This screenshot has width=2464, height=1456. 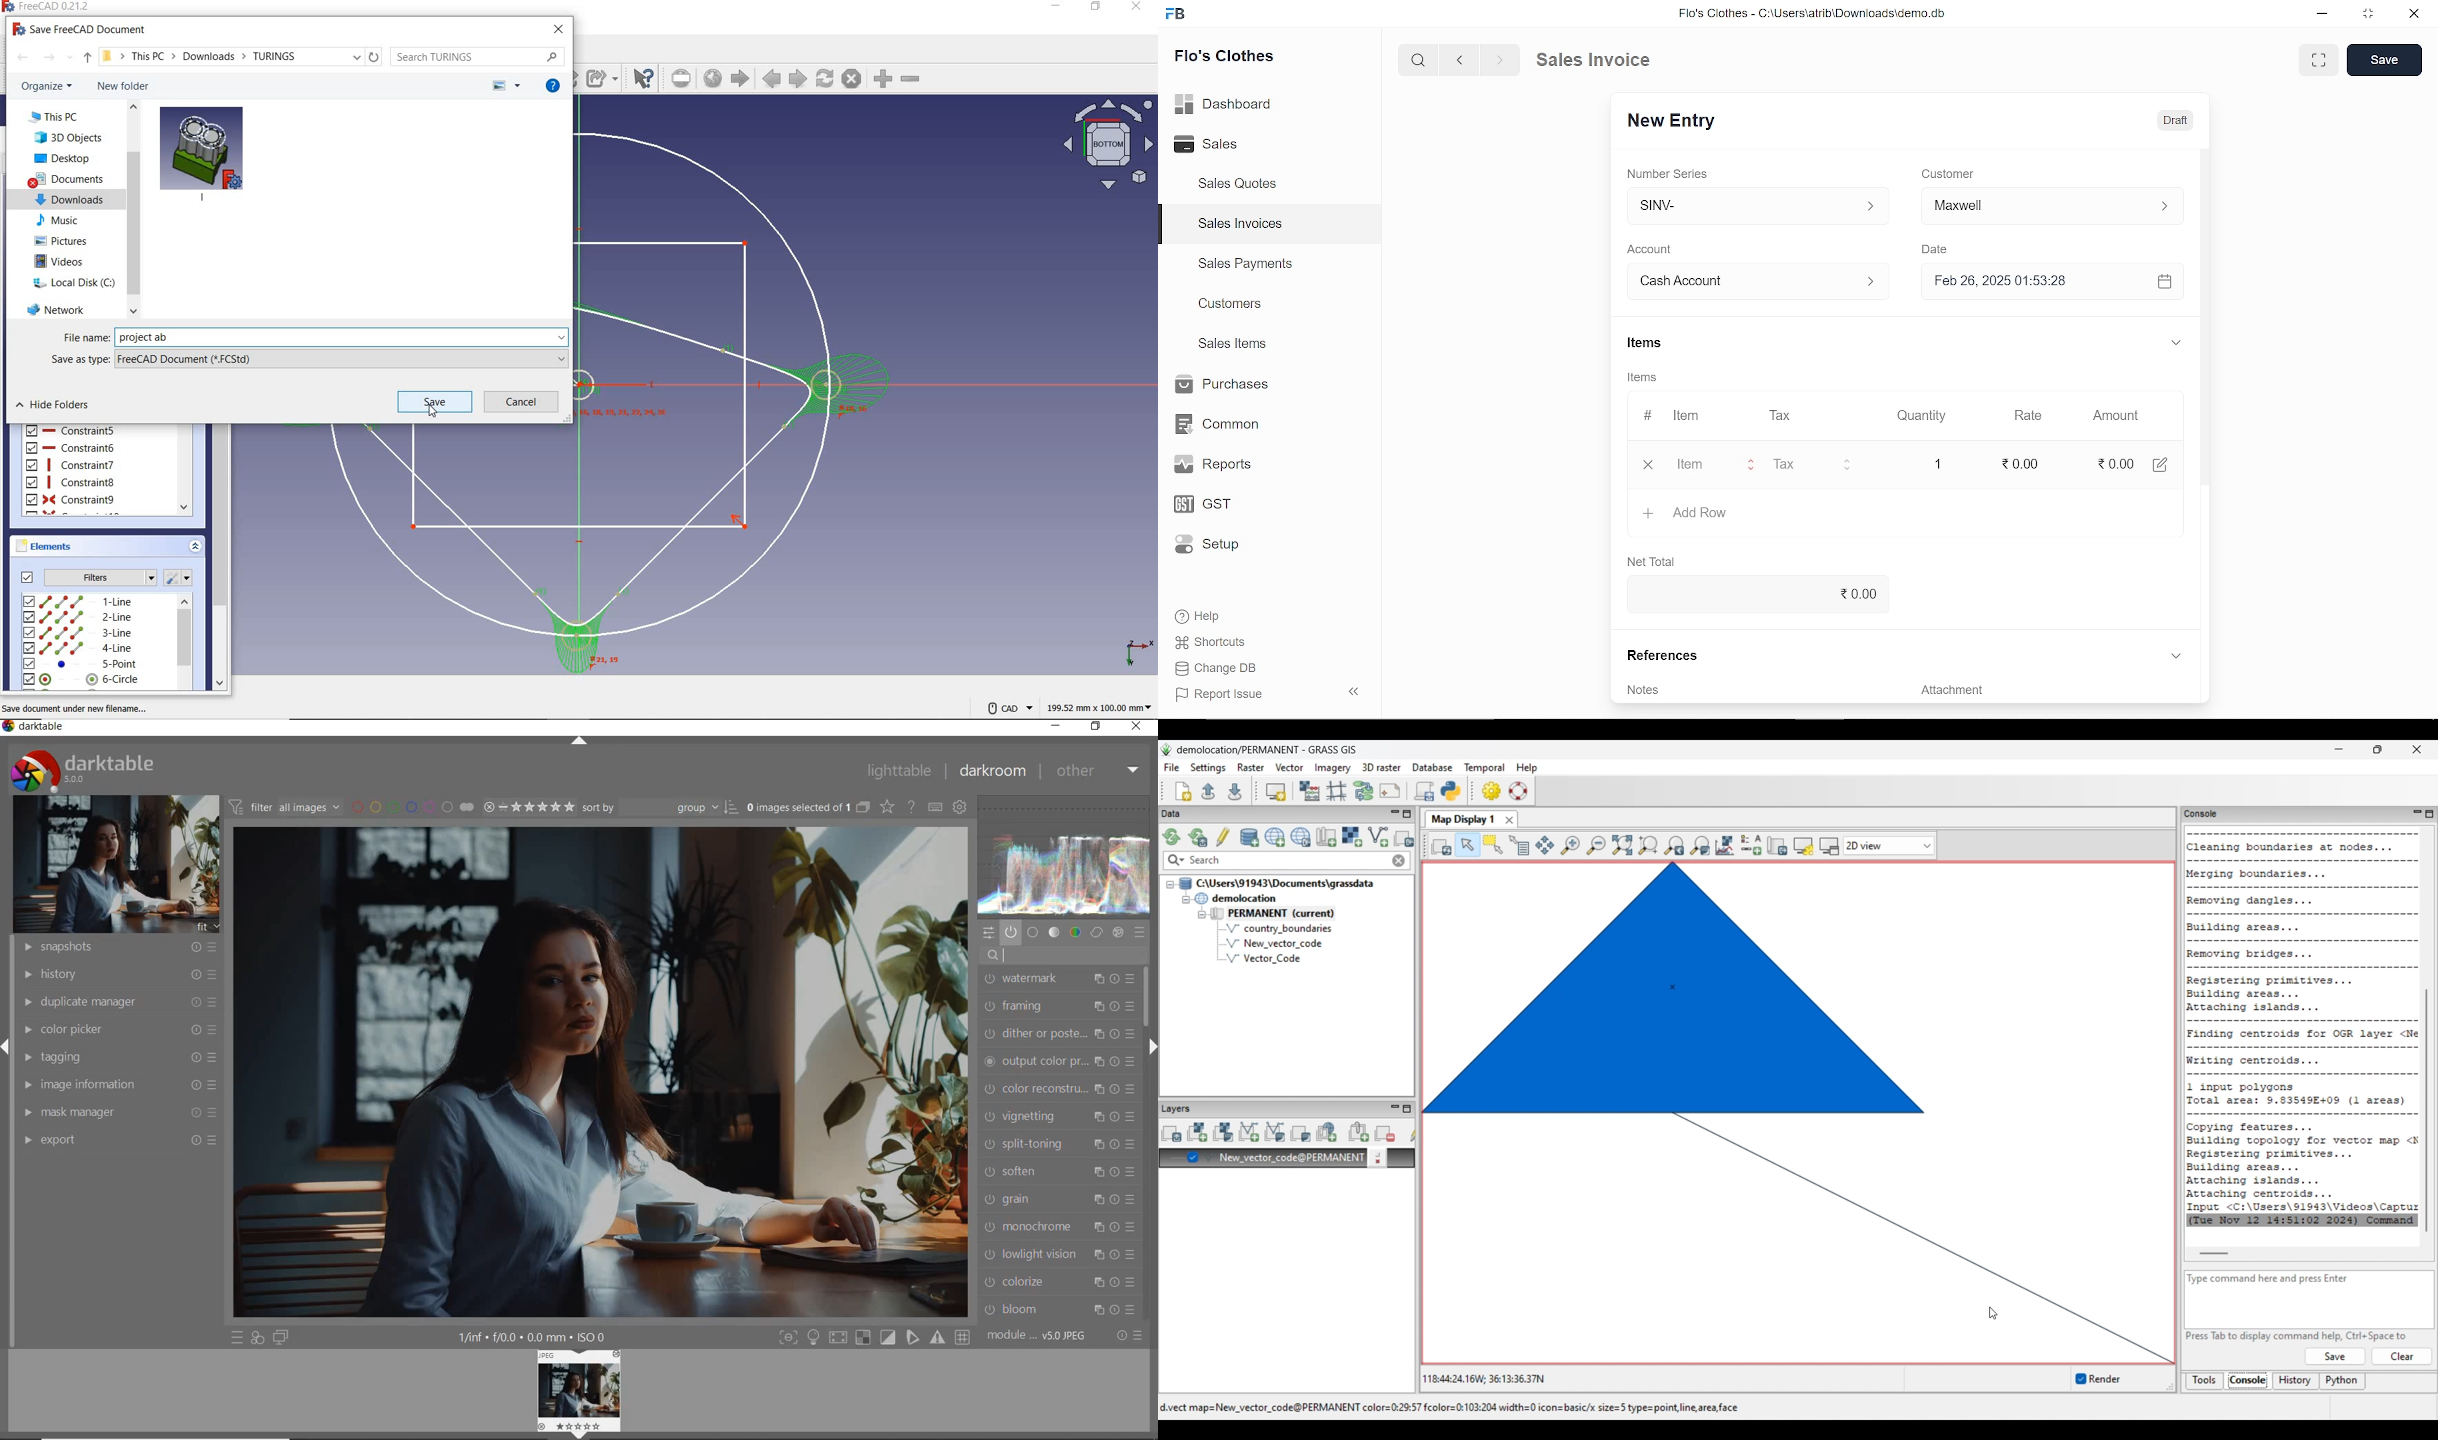 What do you see at coordinates (1654, 558) in the screenshot?
I see `Net Total` at bounding box center [1654, 558].